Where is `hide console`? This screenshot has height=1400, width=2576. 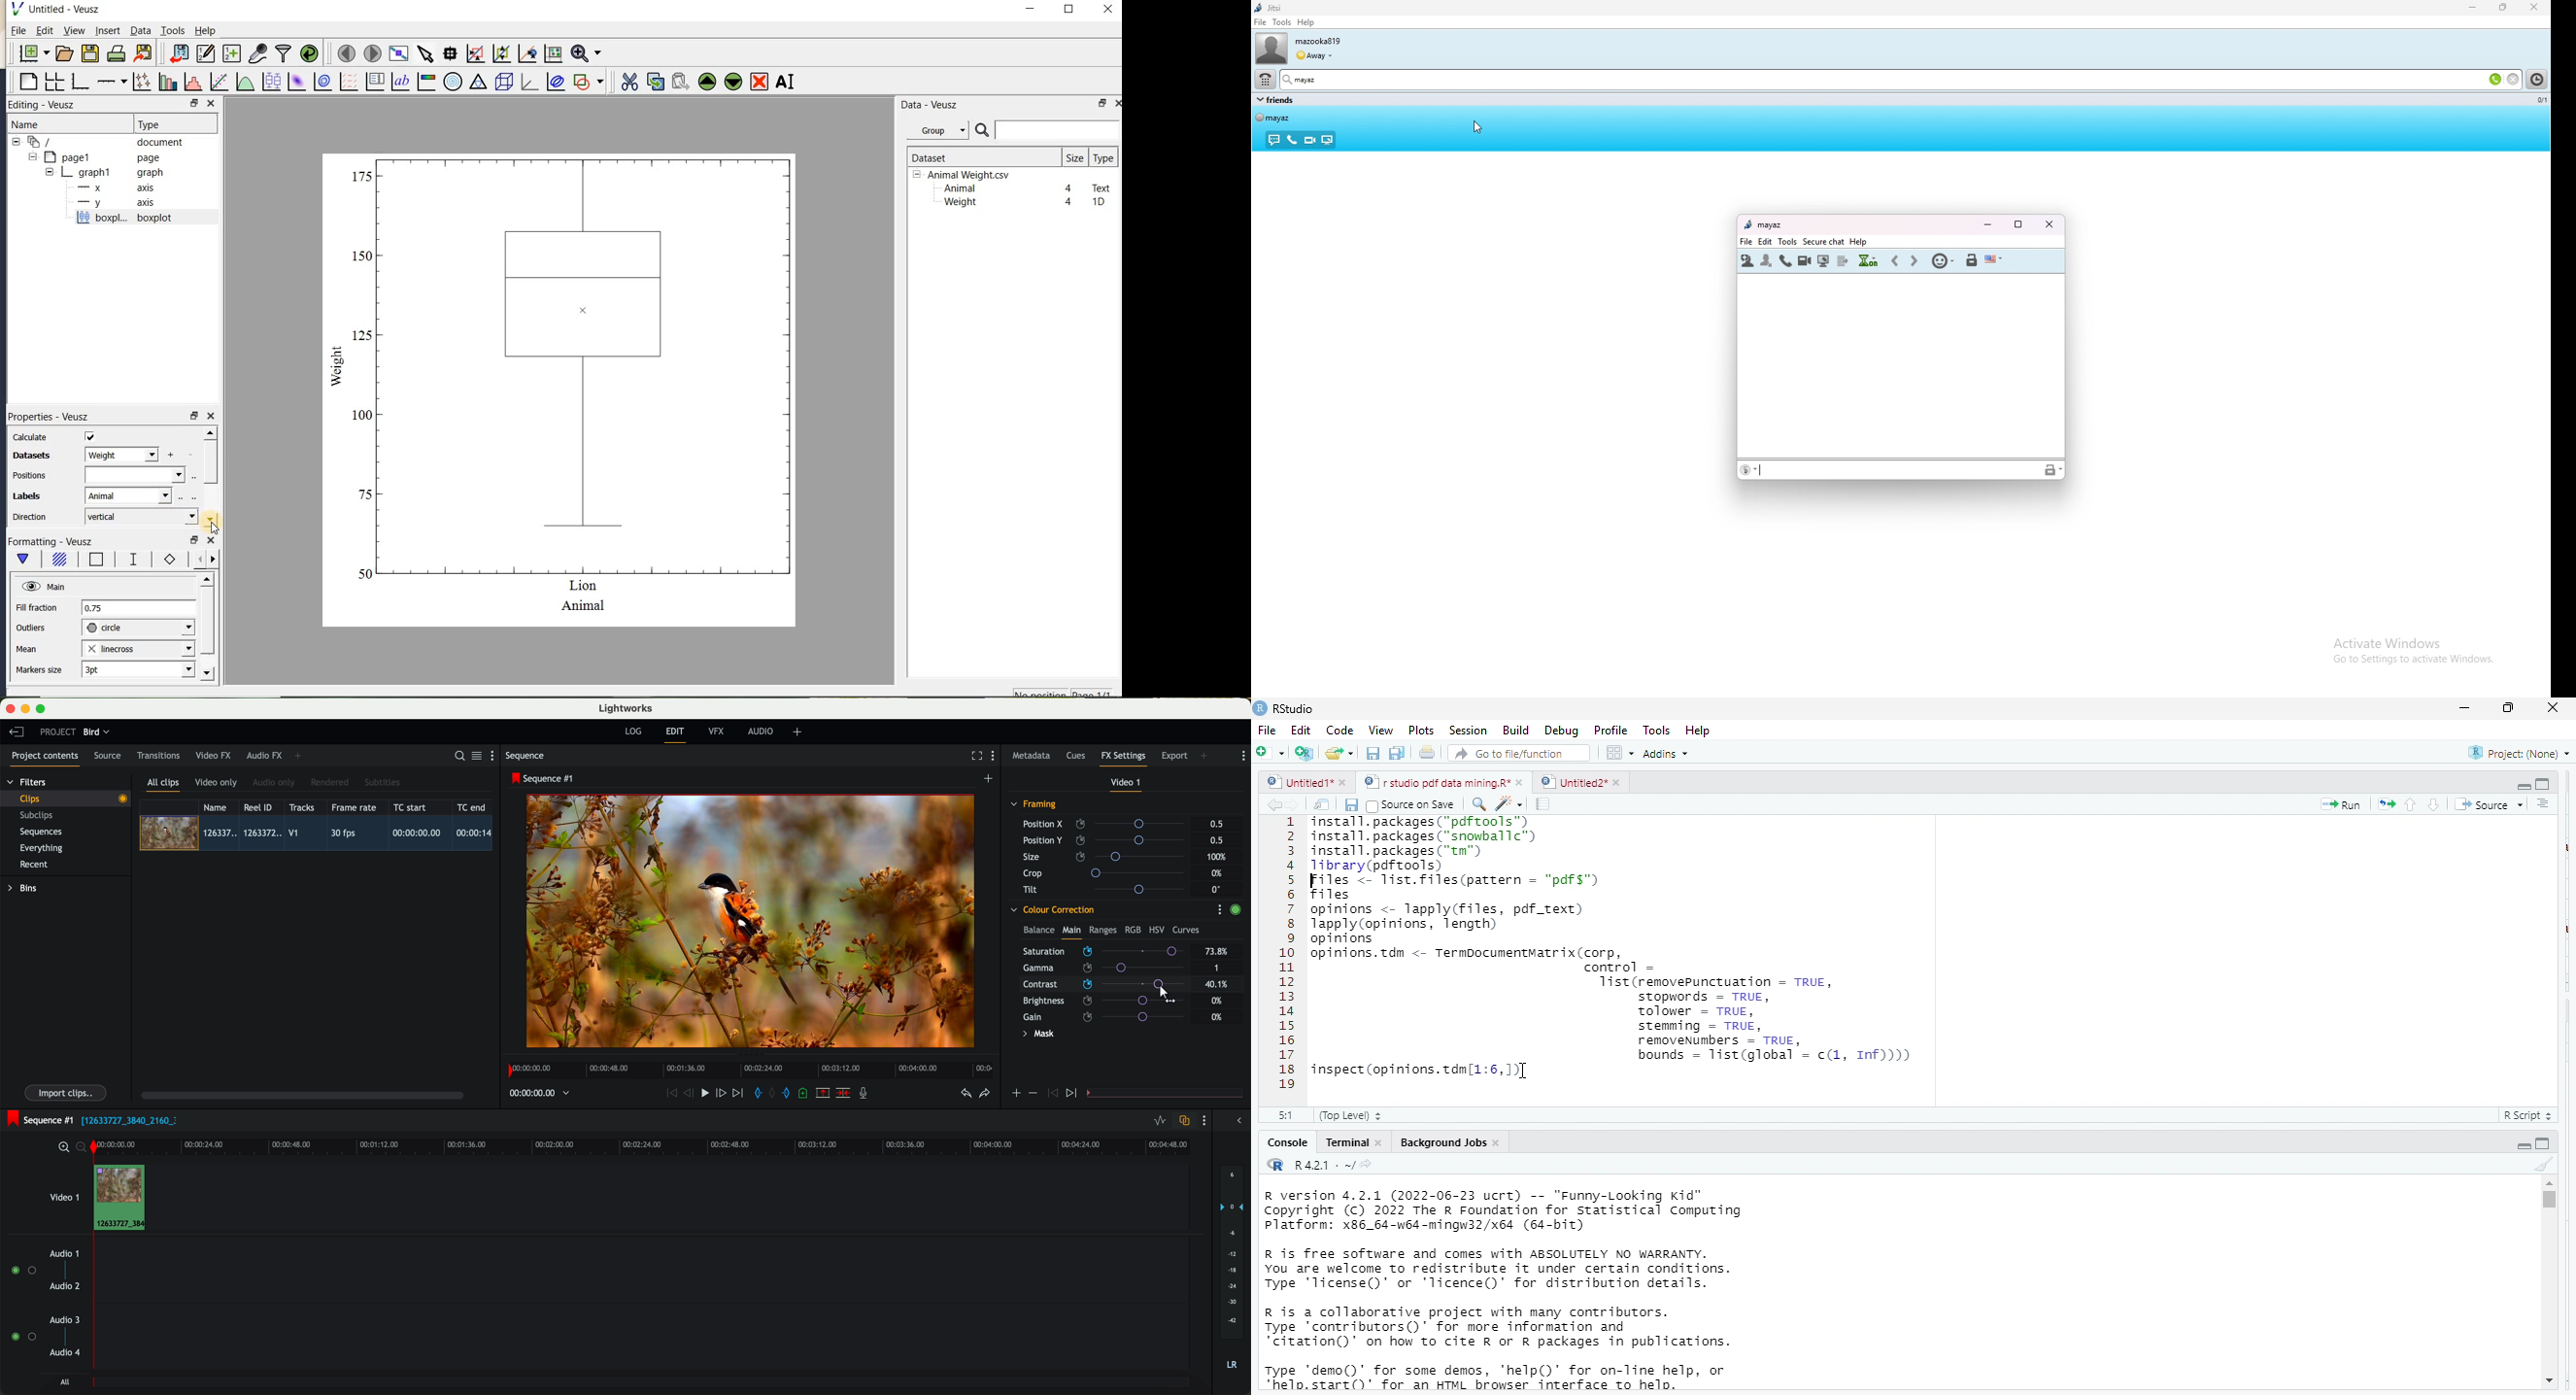
hide console is located at coordinates (2543, 784).